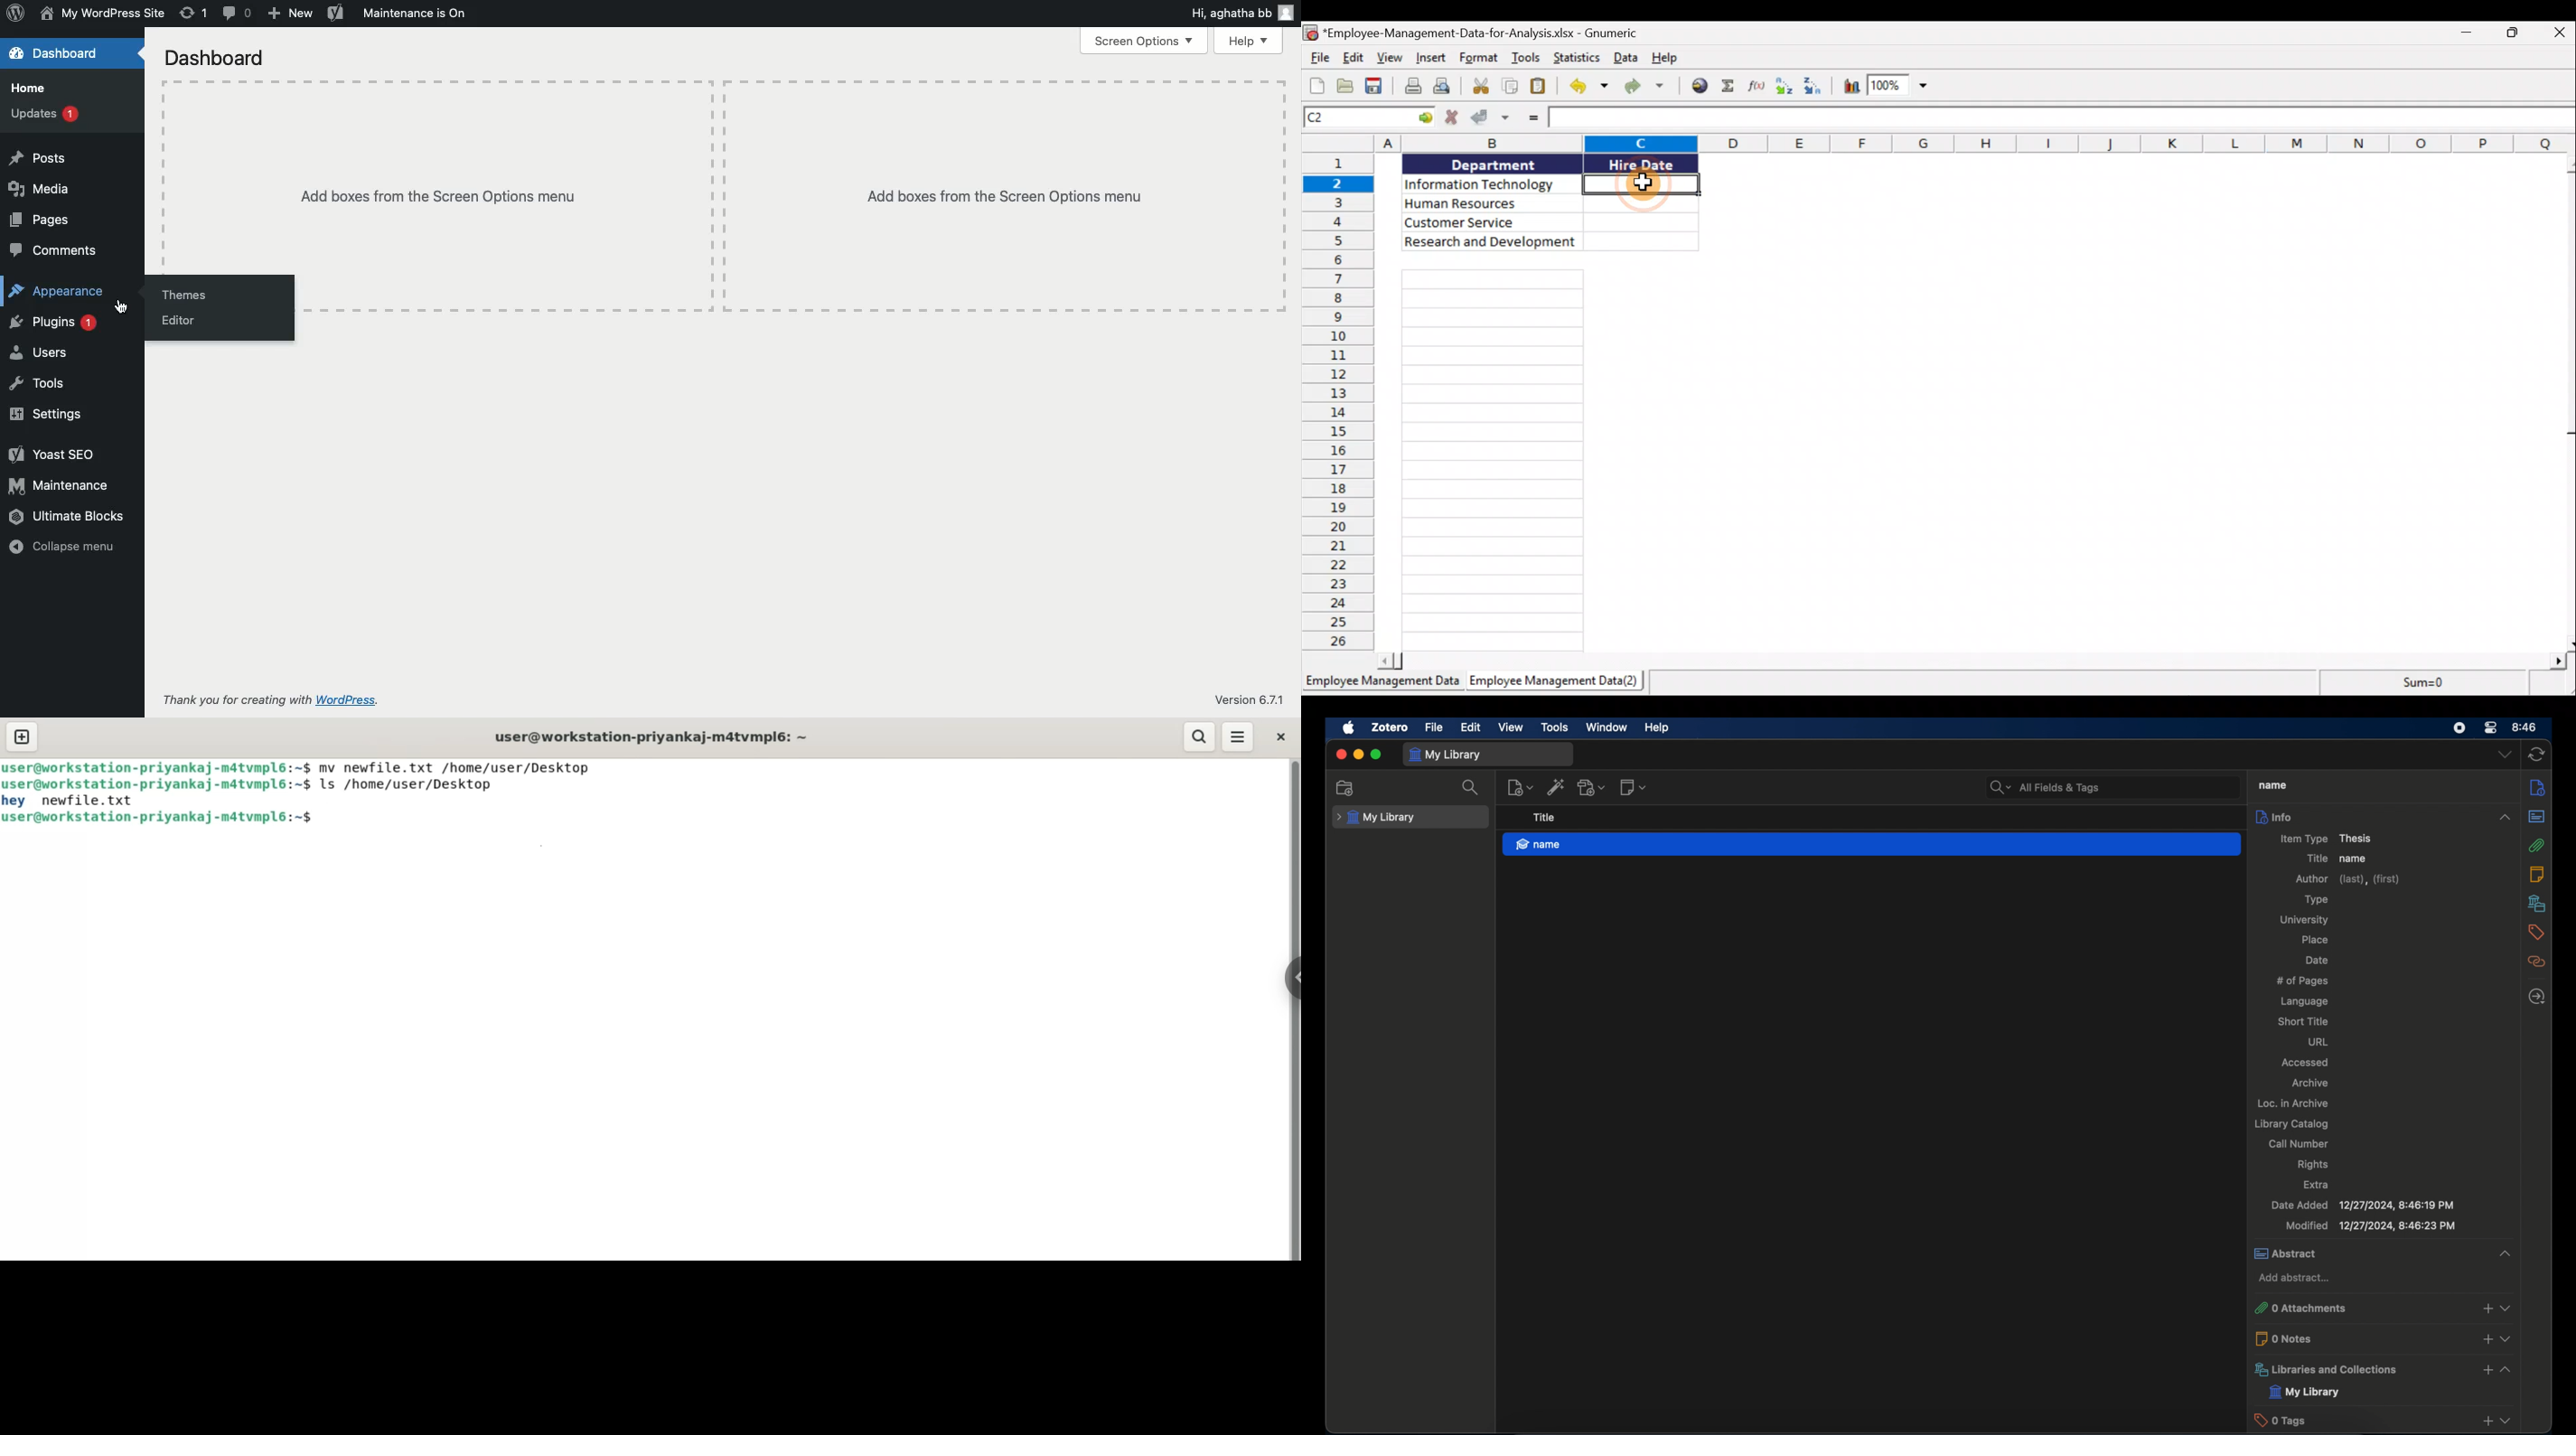  Describe the element at coordinates (2062, 118) in the screenshot. I see `Formula bar` at that location.